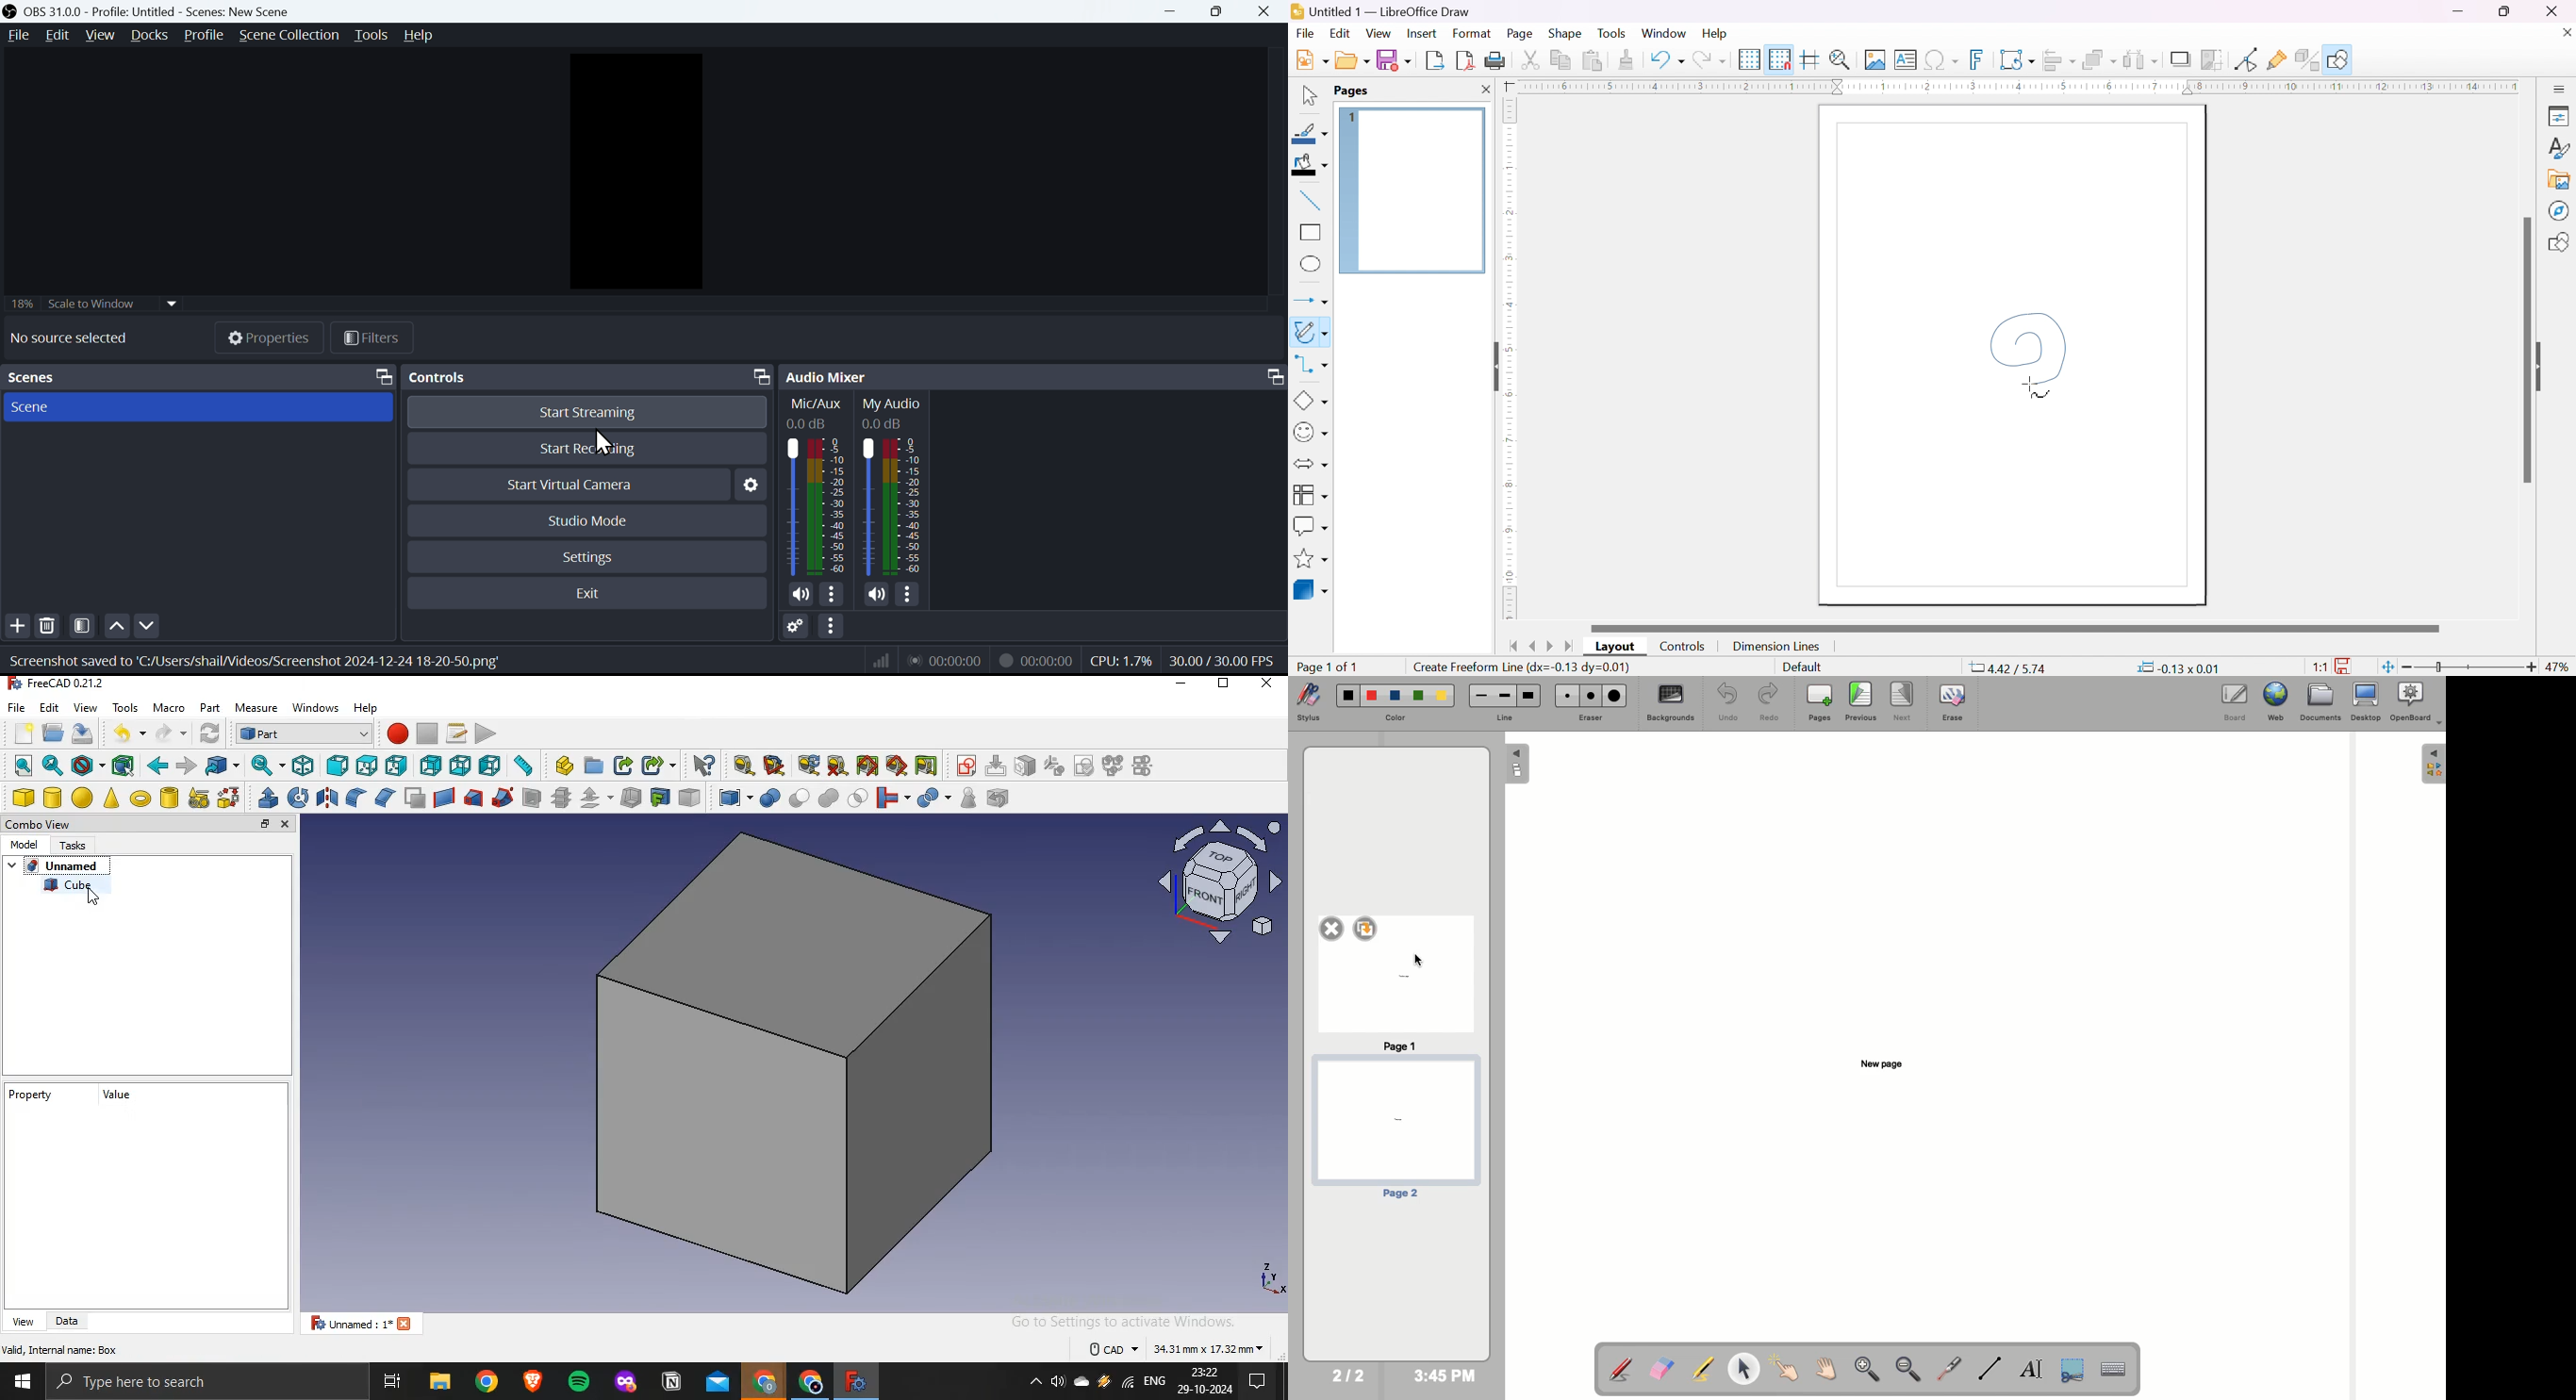 The image size is (2576, 1400). Describe the element at coordinates (394, 1382) in the screenshot. I see `task view` at that location.